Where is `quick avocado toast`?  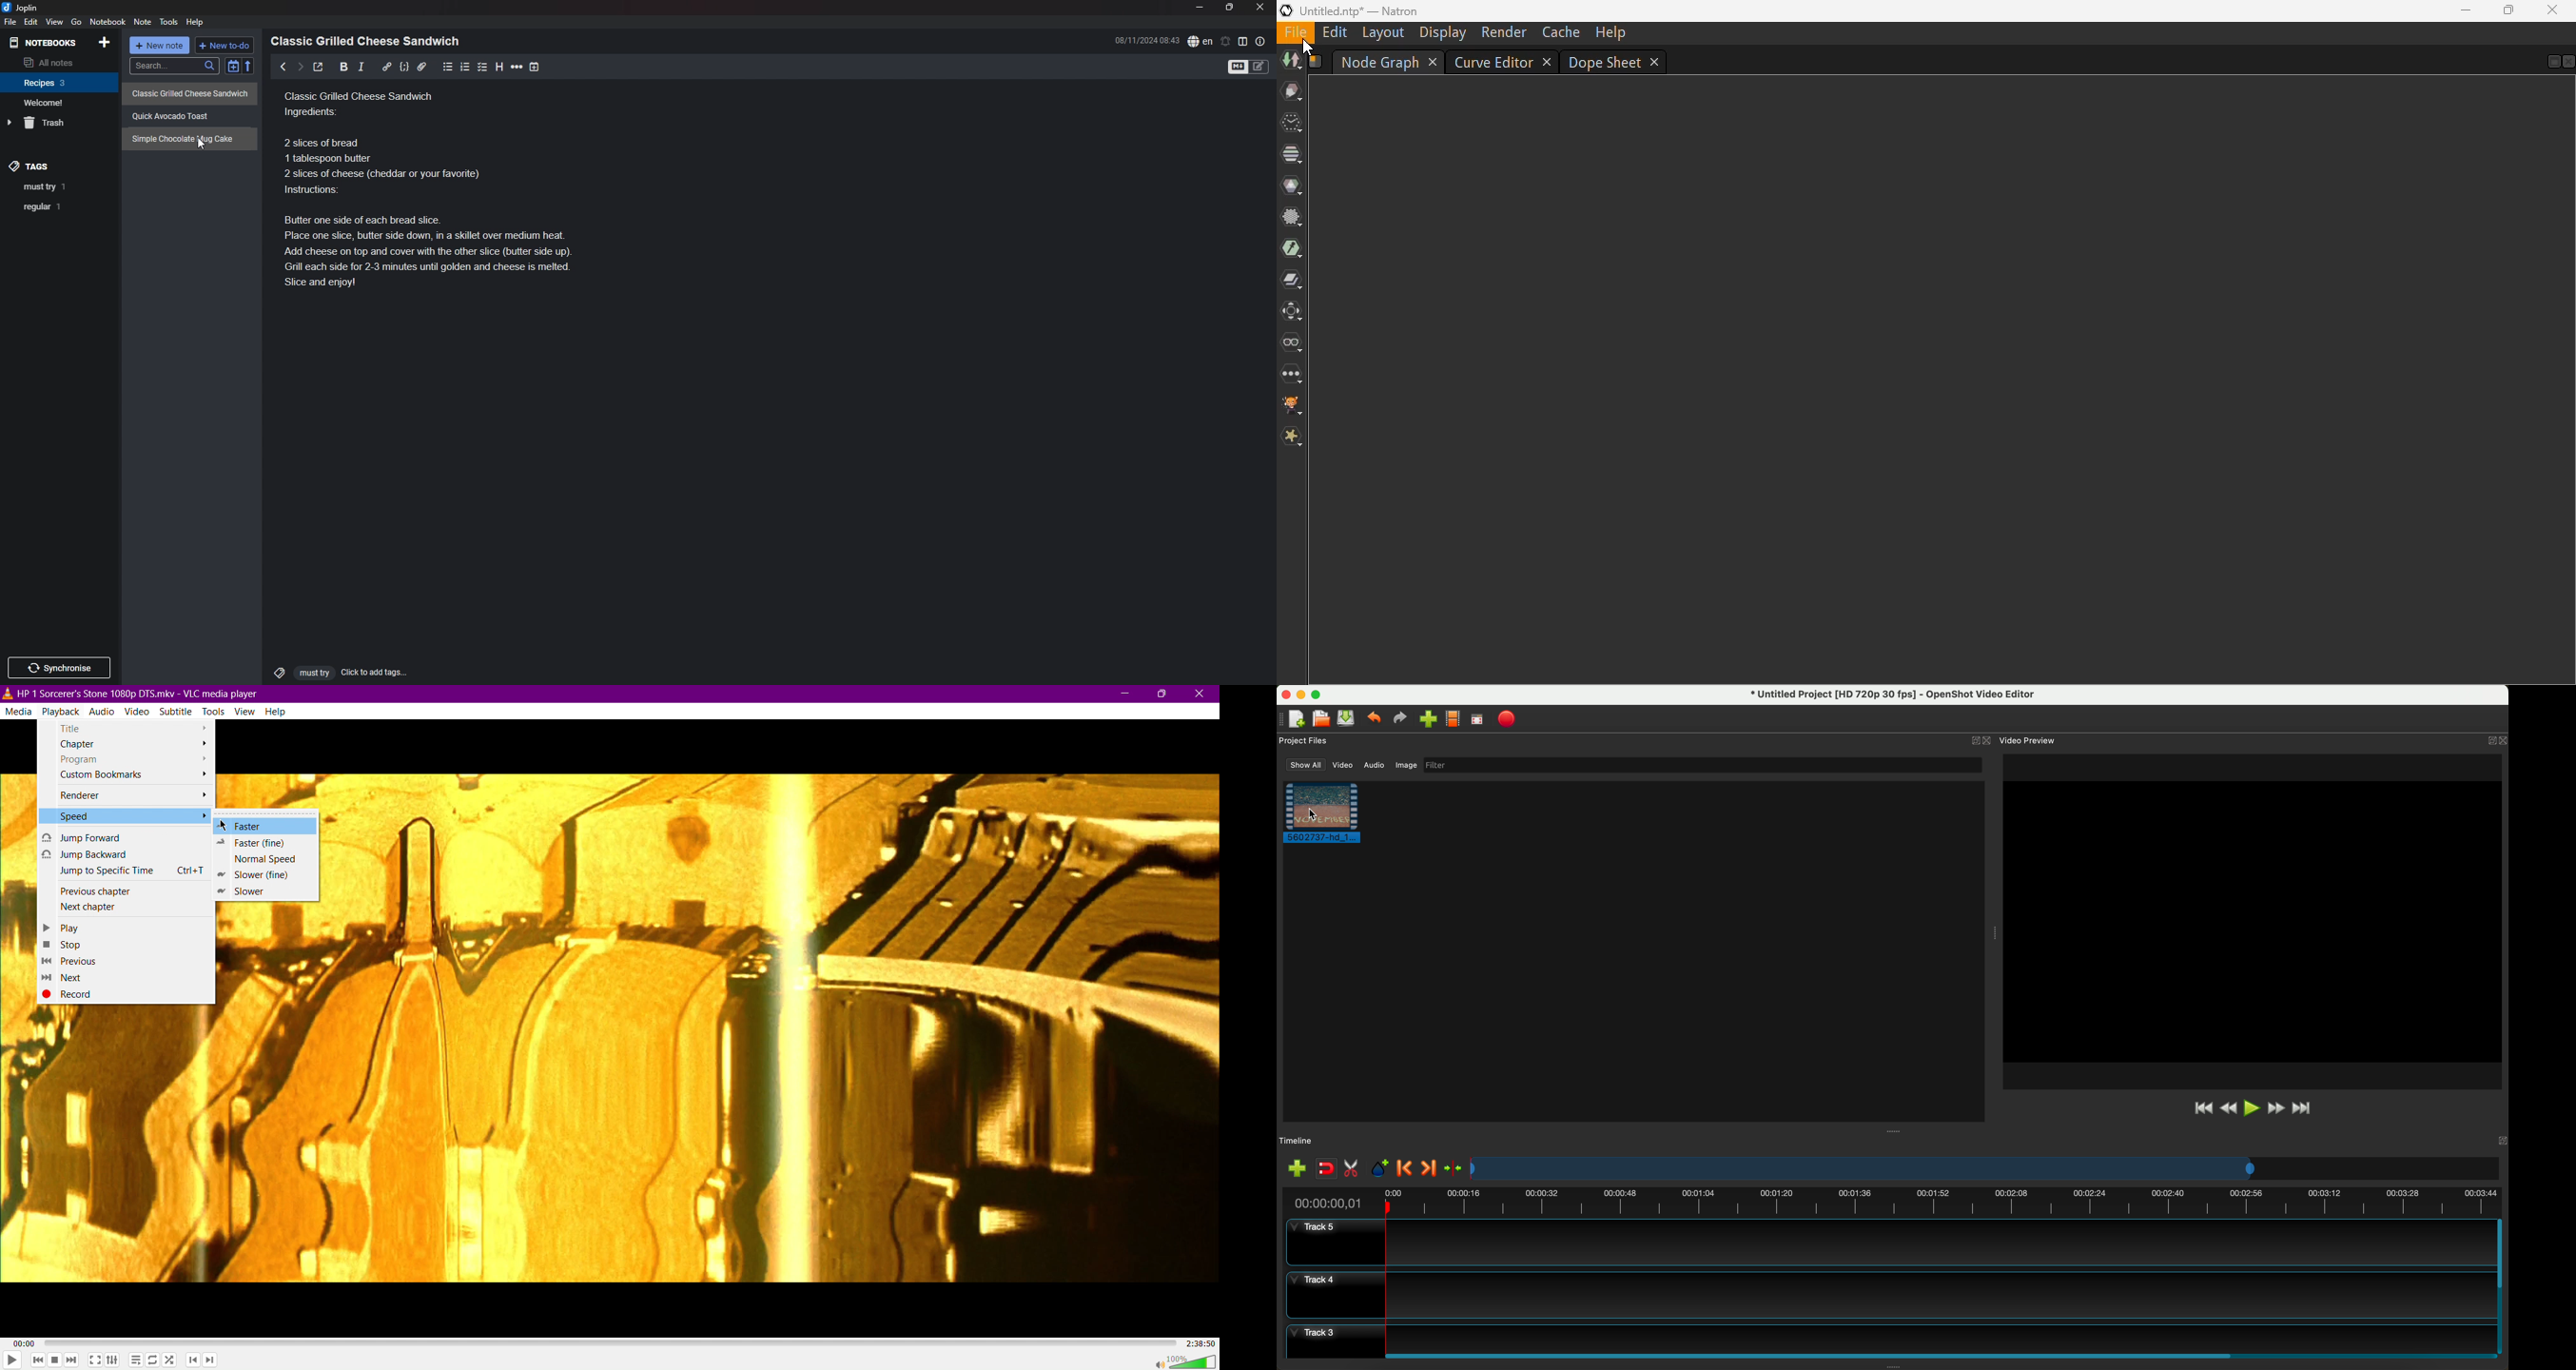 quick avocado toast is located at coordinates (178, 113).